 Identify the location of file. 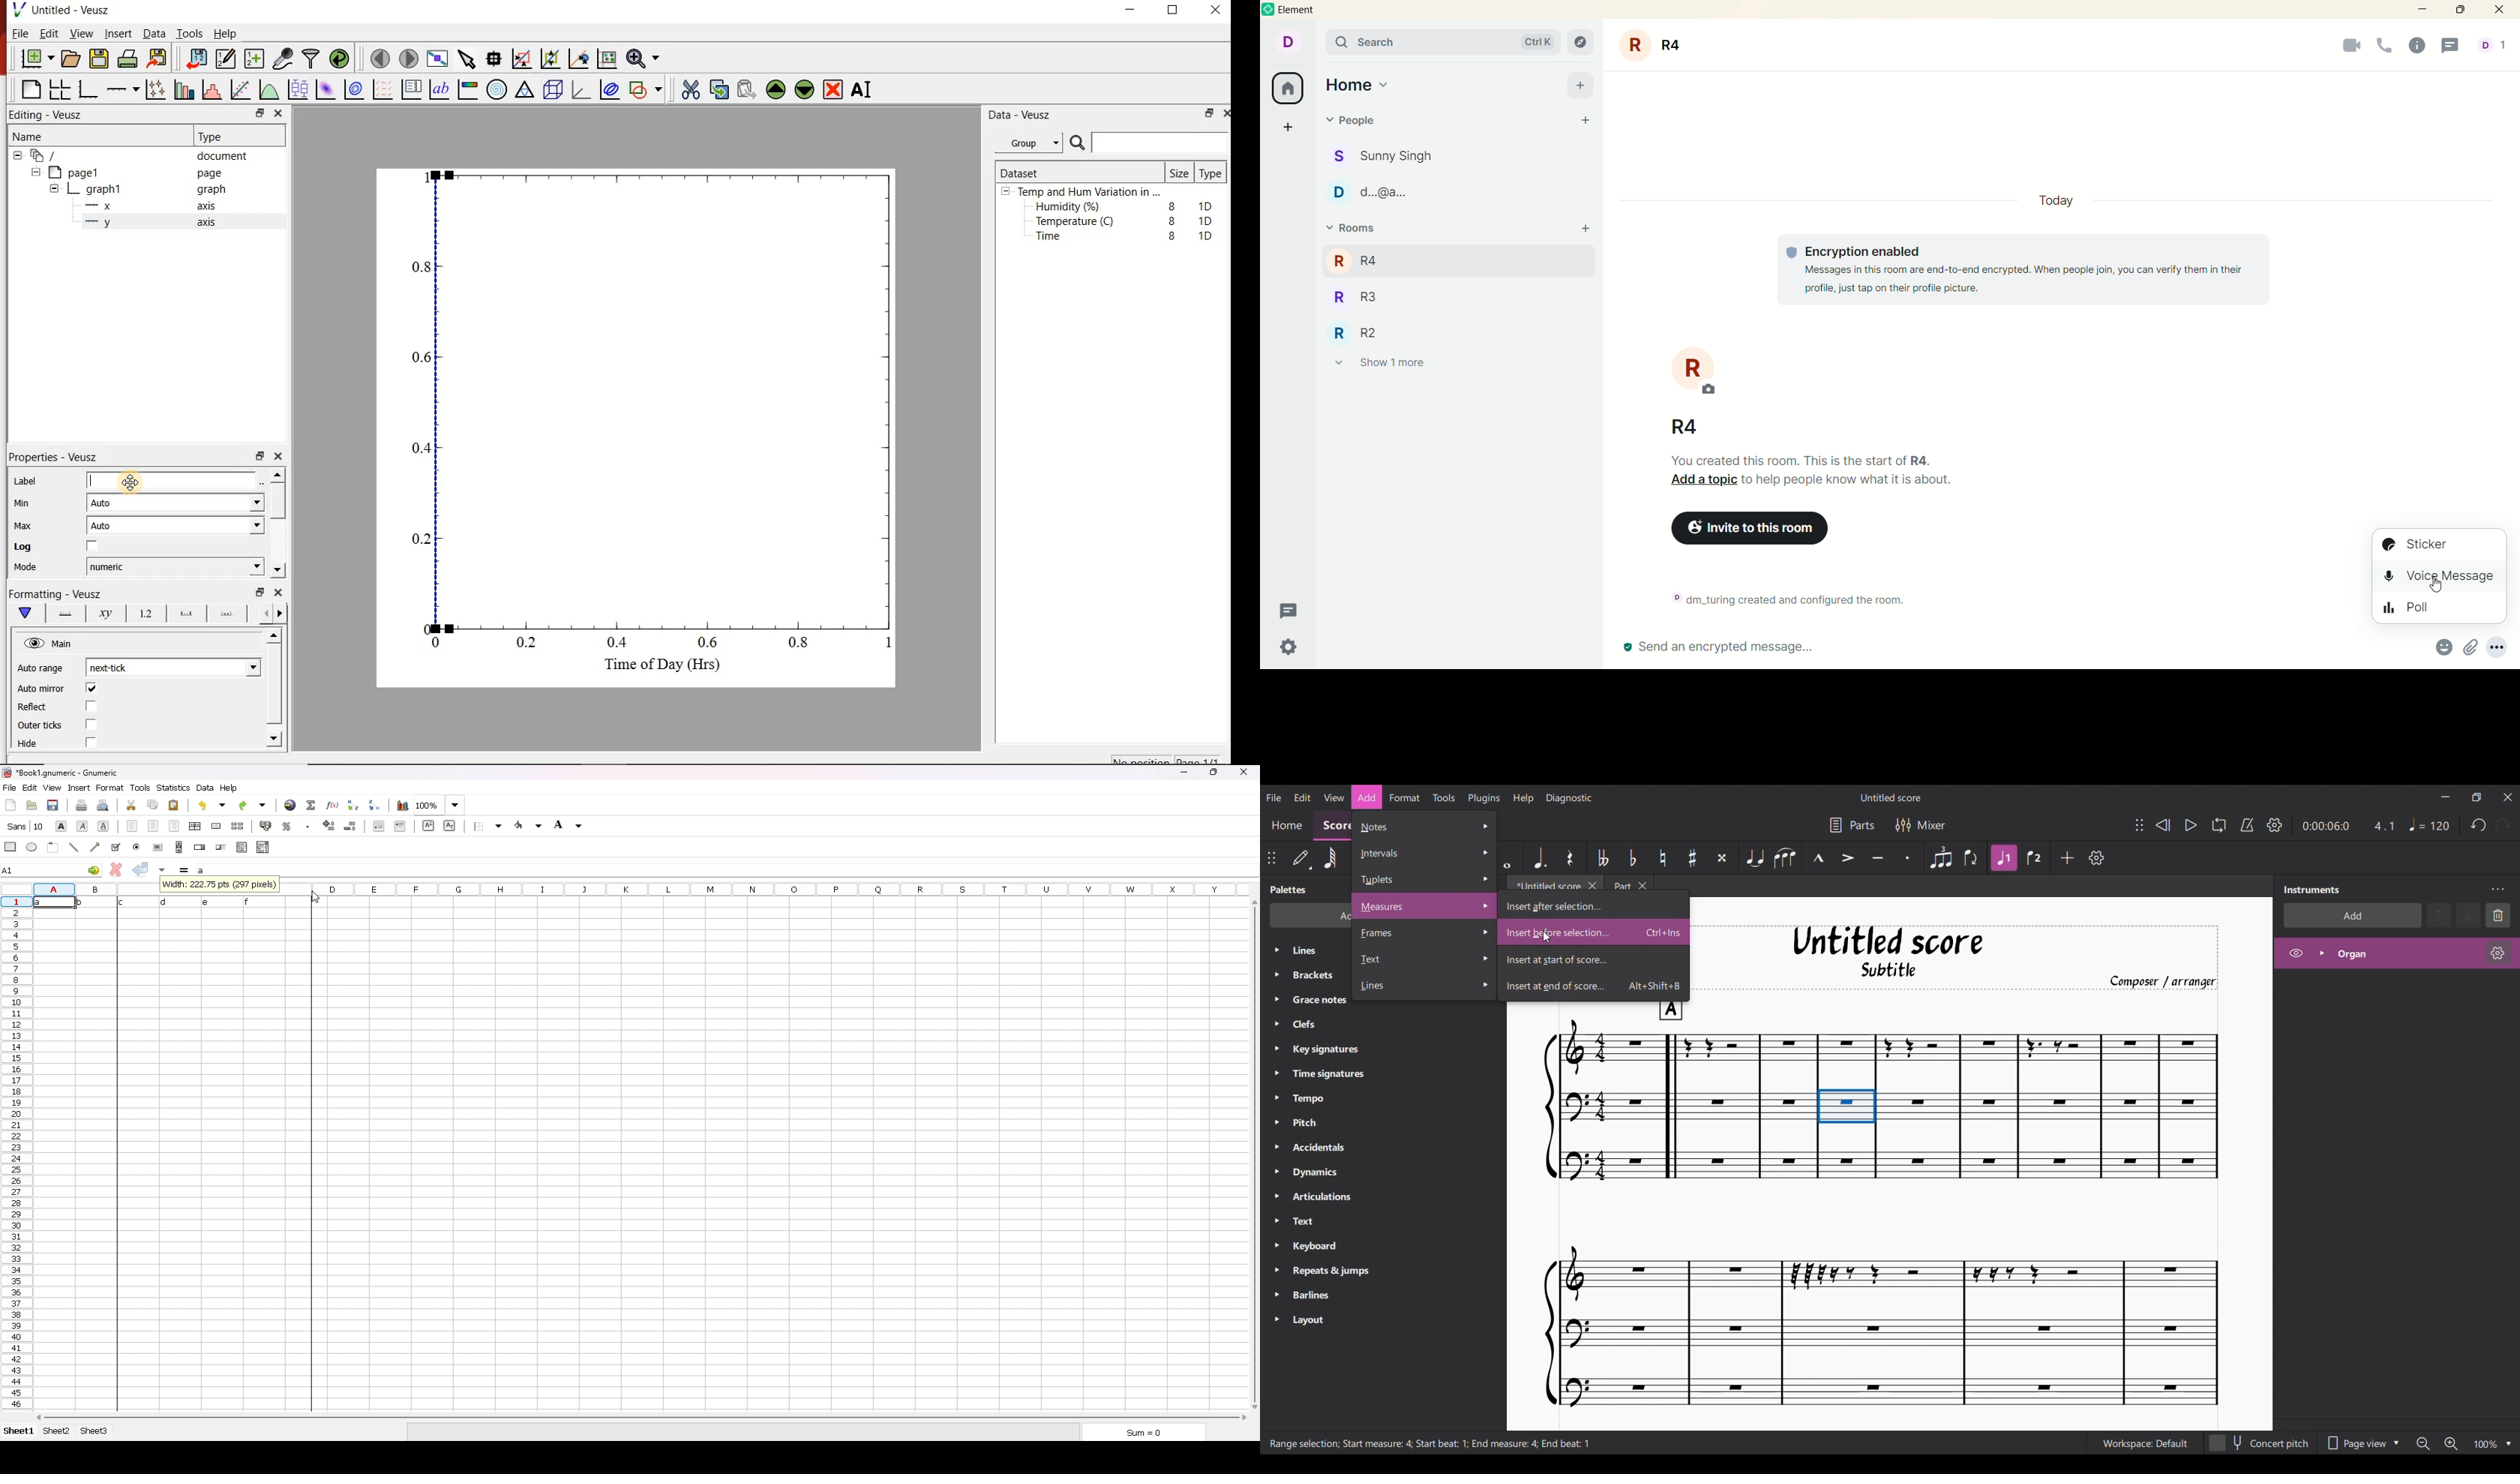
(9, 787).